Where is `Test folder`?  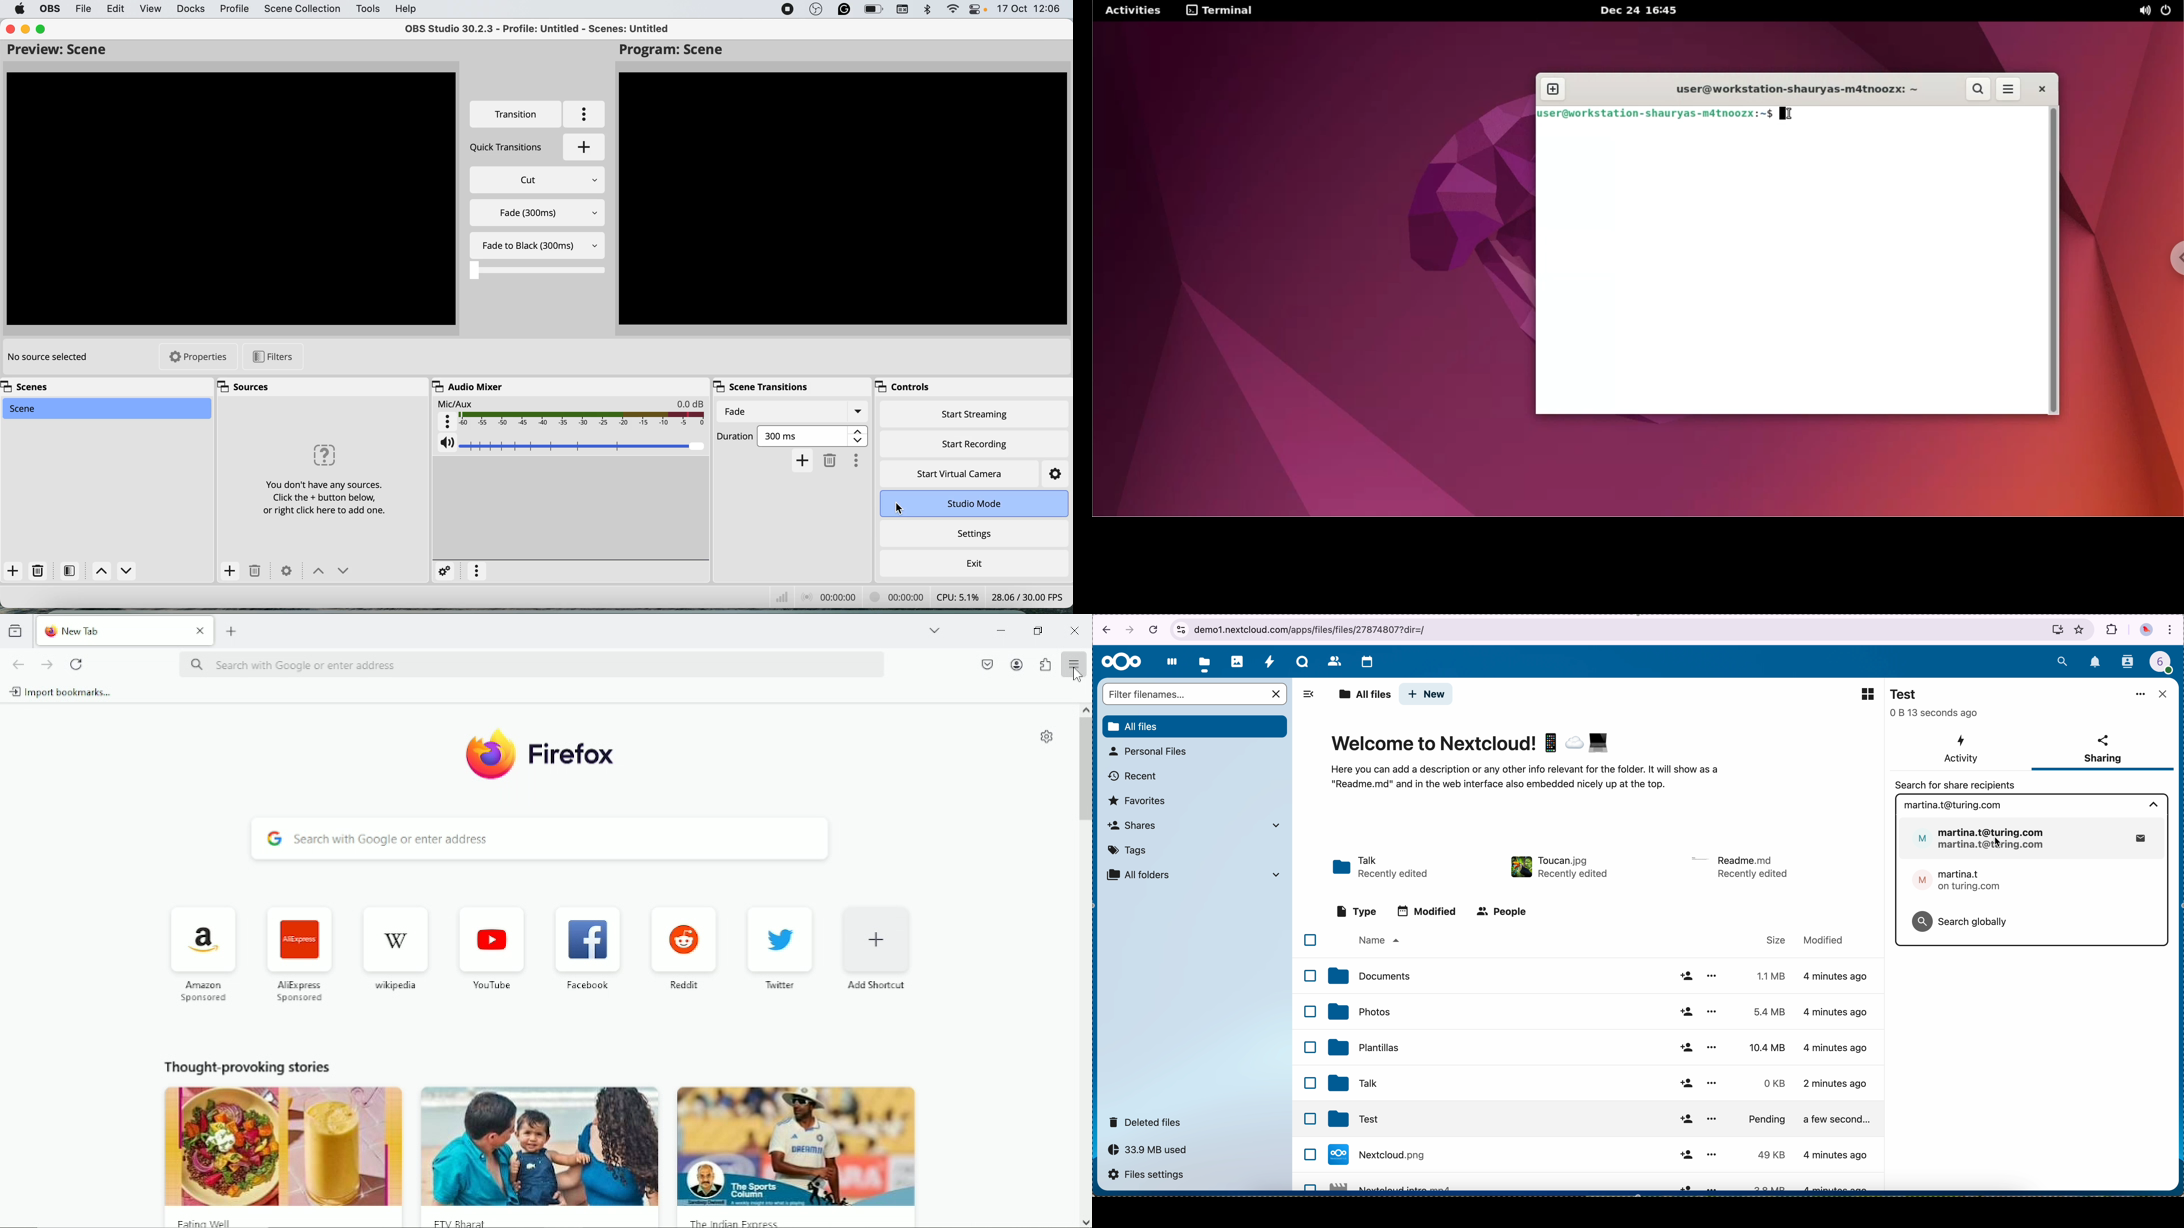 Test folder is located at coordinates (1606, 1119).